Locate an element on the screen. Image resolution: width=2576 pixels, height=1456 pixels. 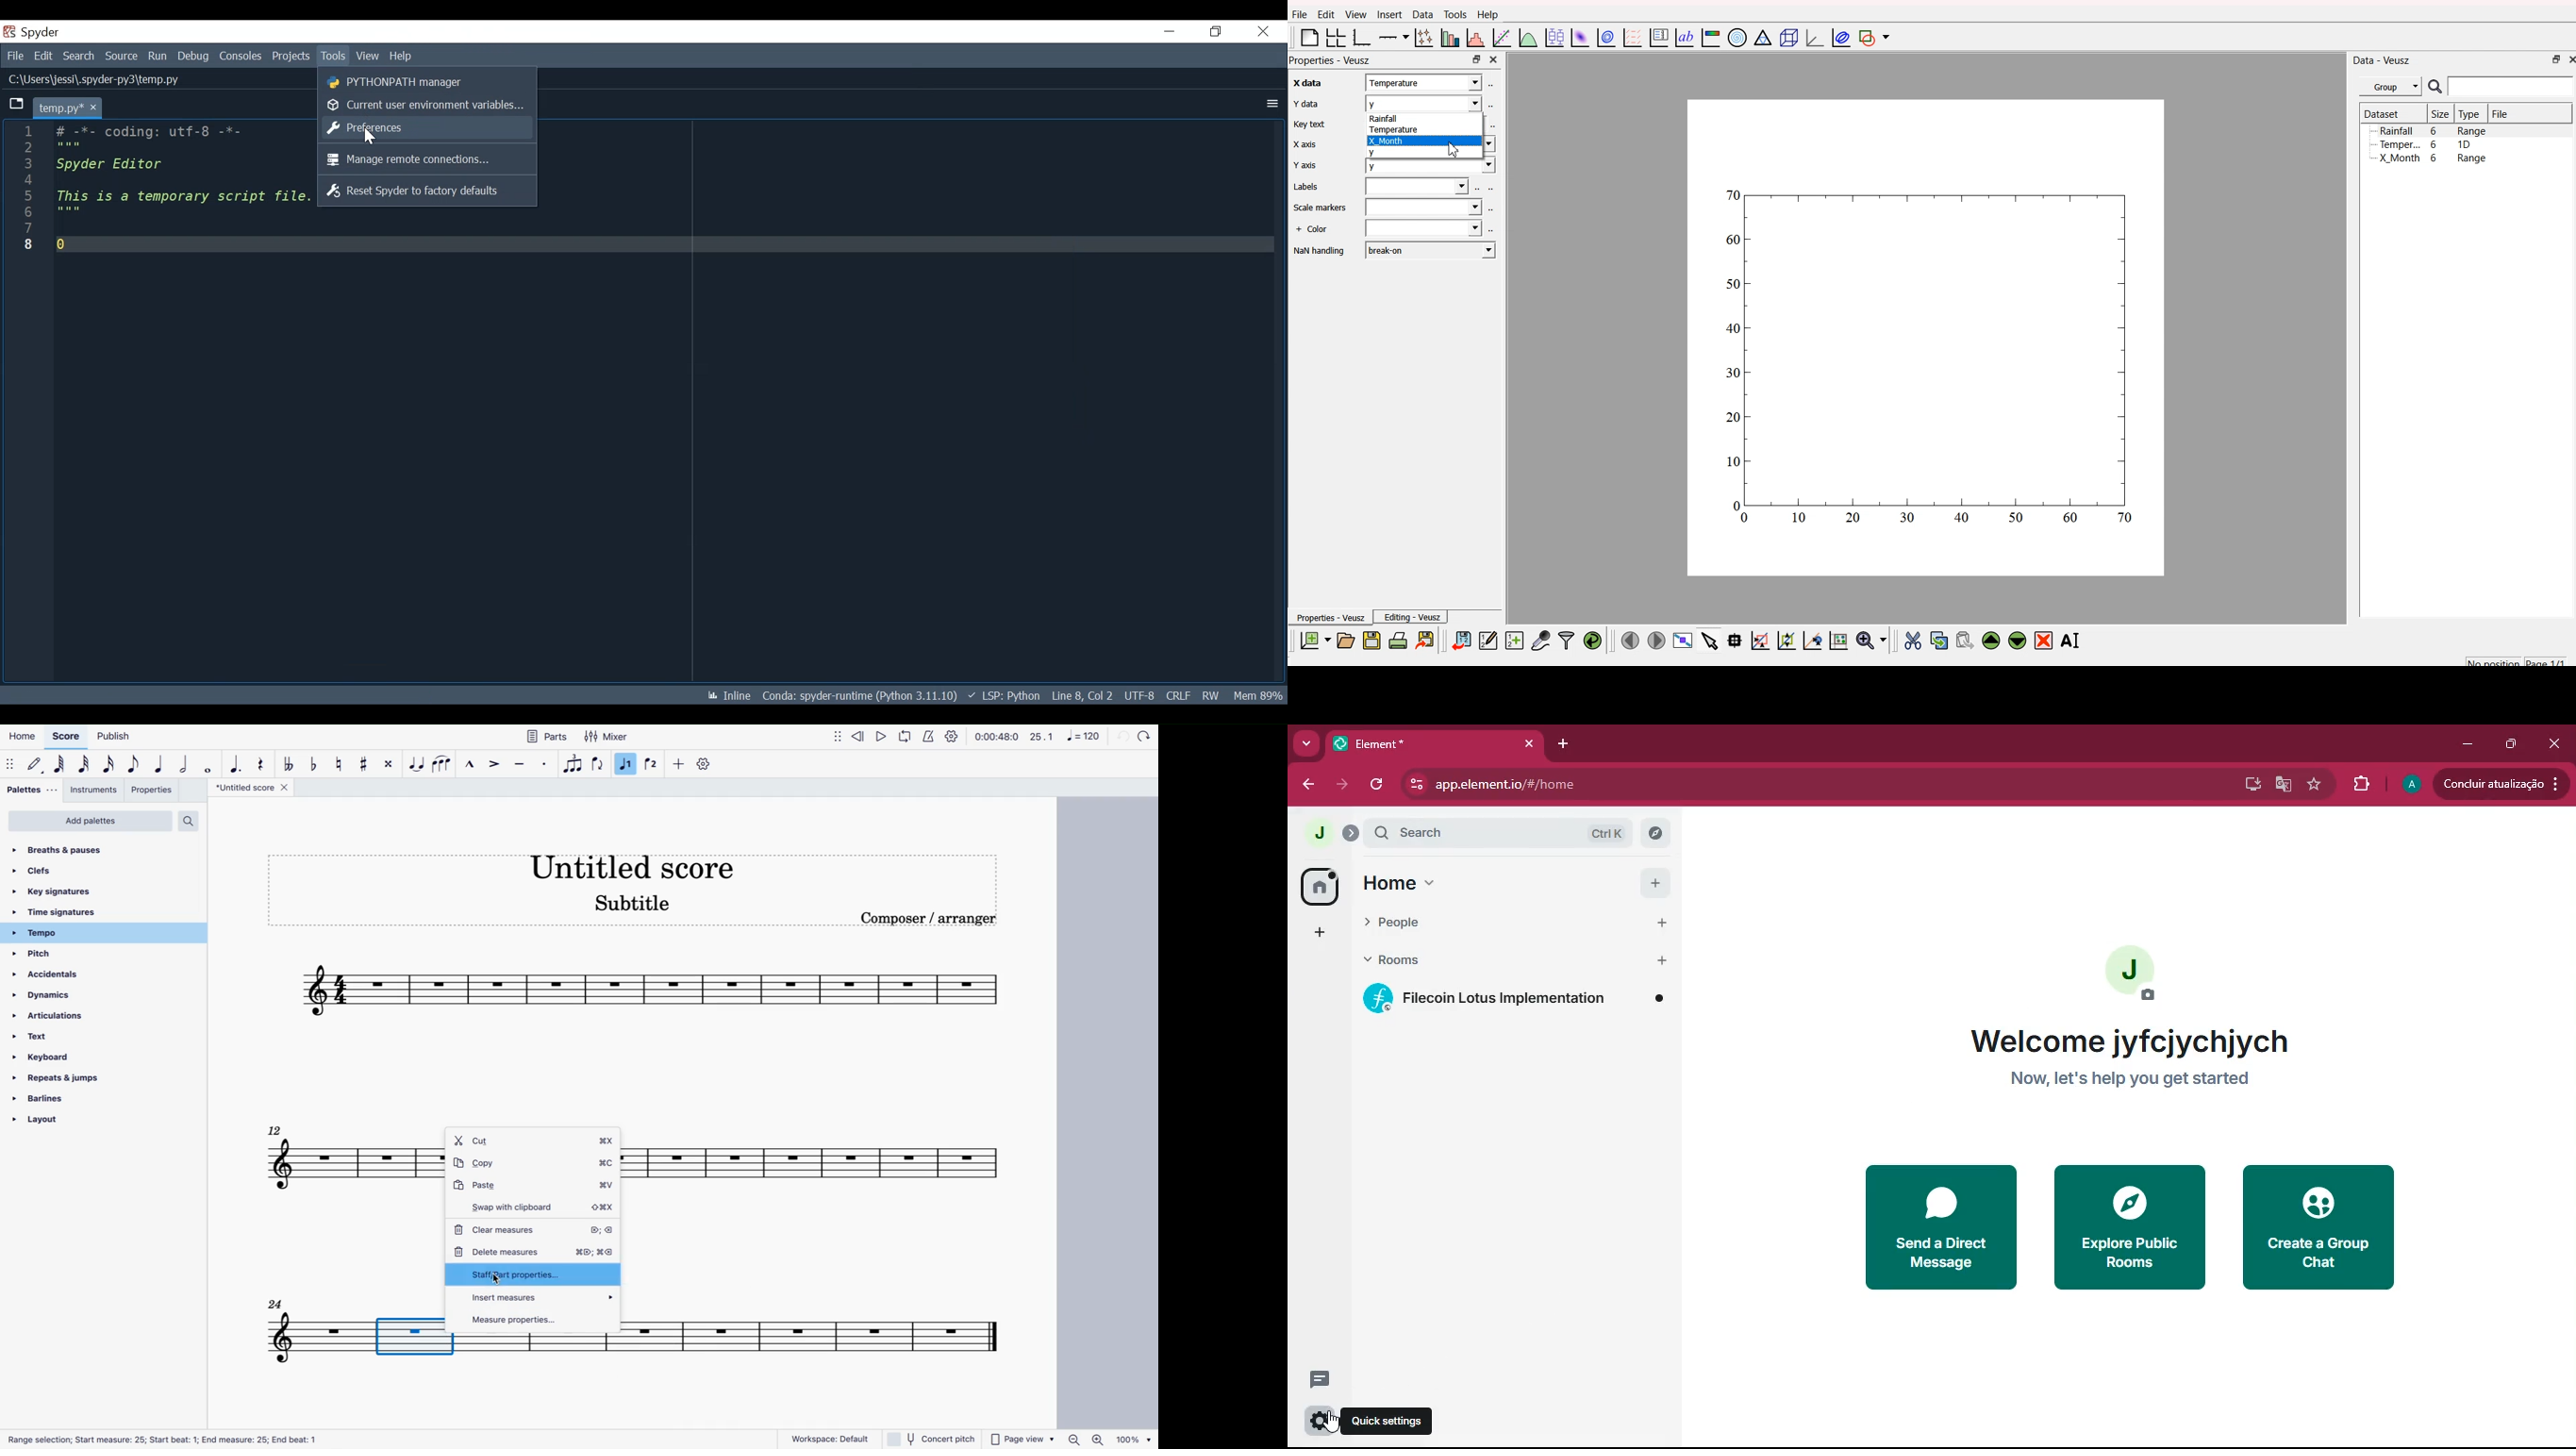
send a direct message is located at coordinates (1937, 1228).